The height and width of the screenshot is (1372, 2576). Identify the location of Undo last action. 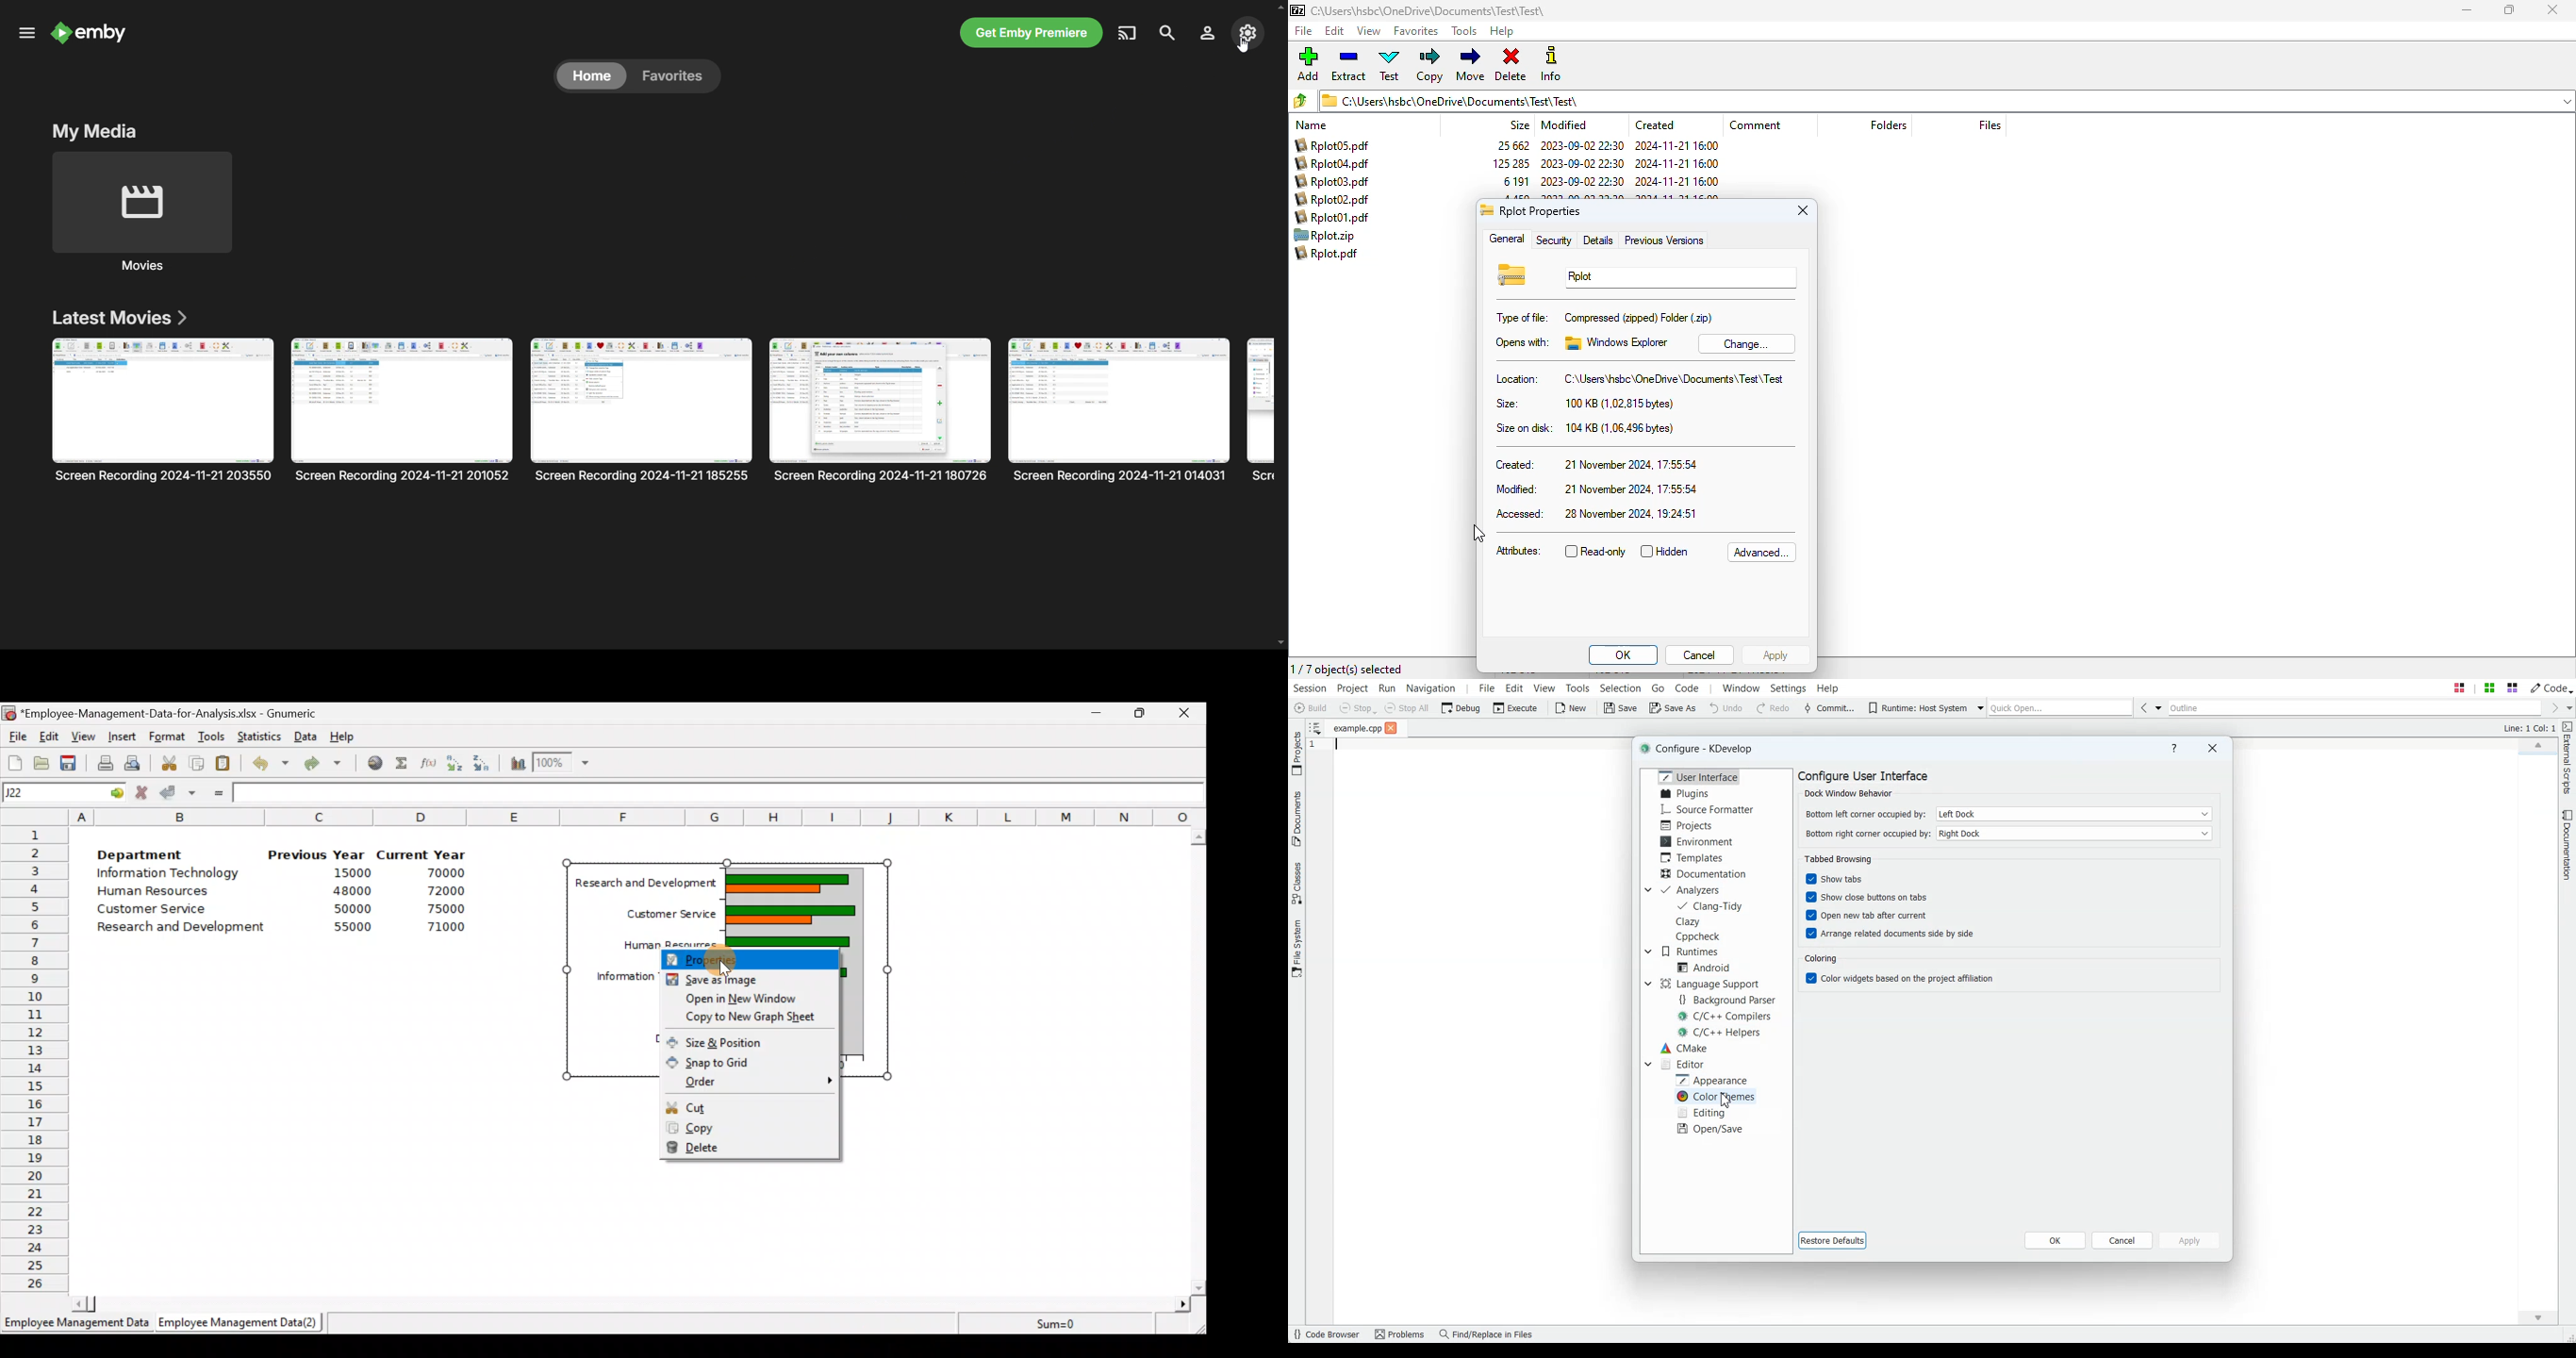
(272, 766).